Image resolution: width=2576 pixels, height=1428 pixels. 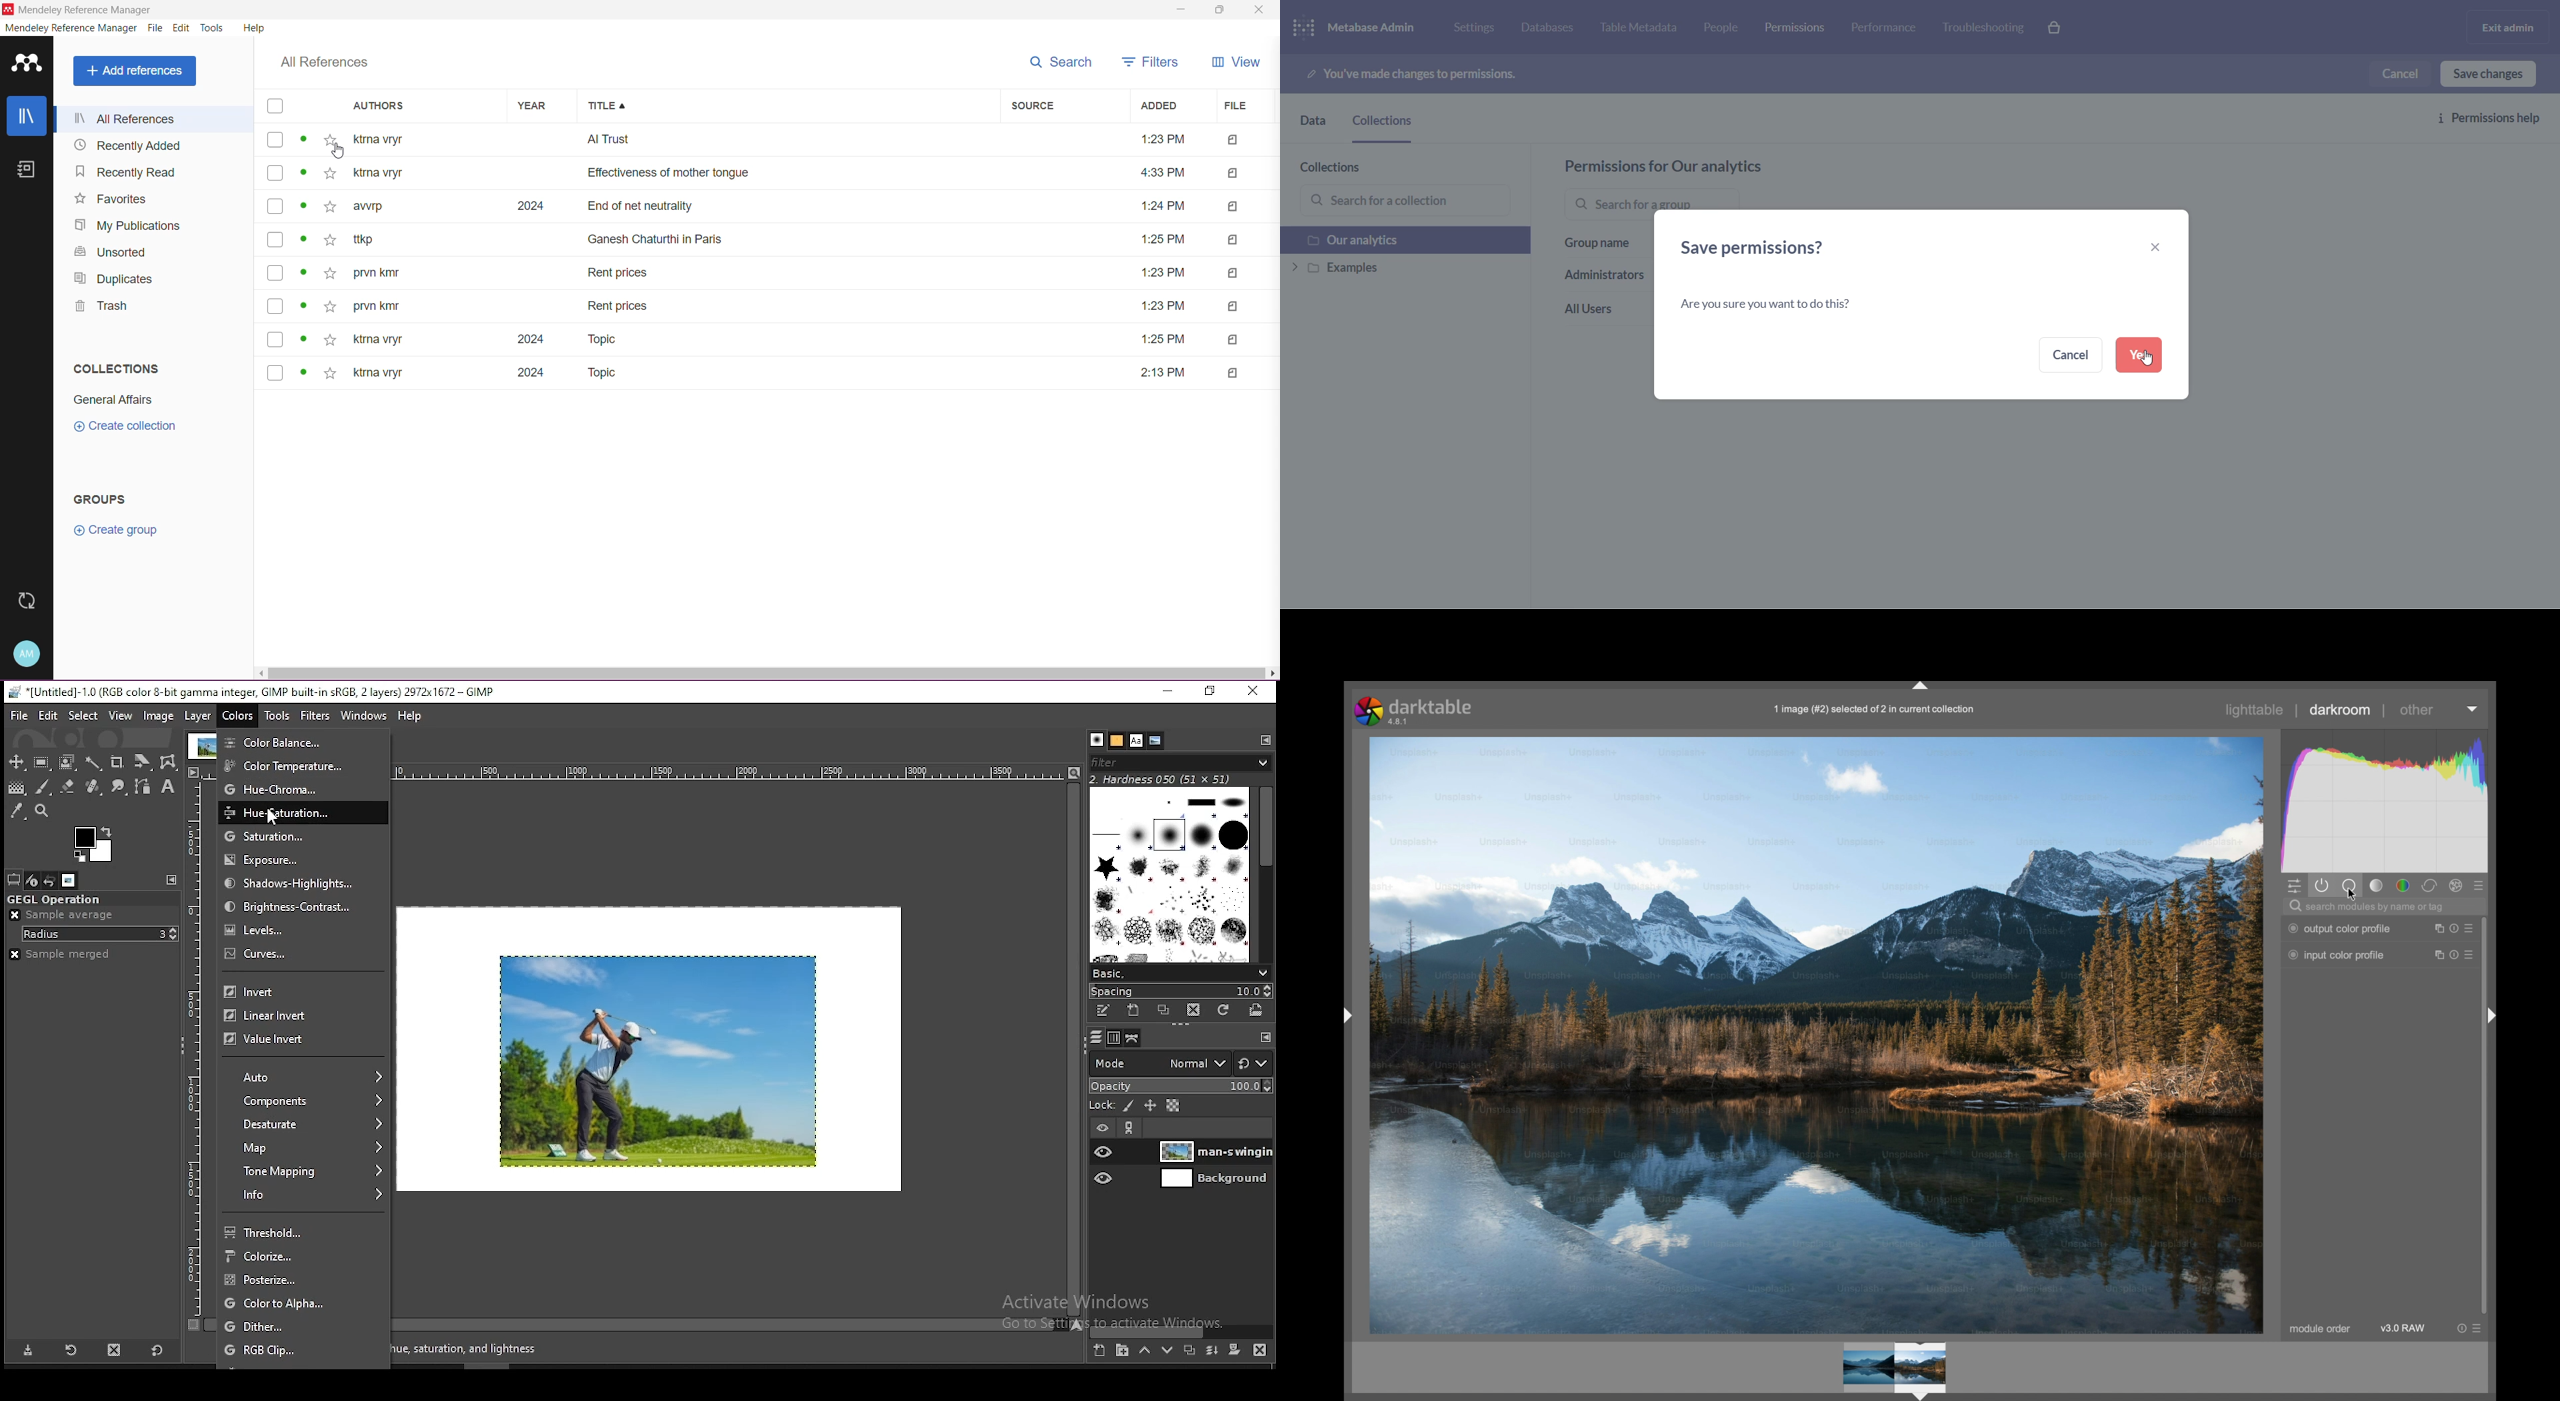 I want to click on presets, so click(x=2481, y=886).